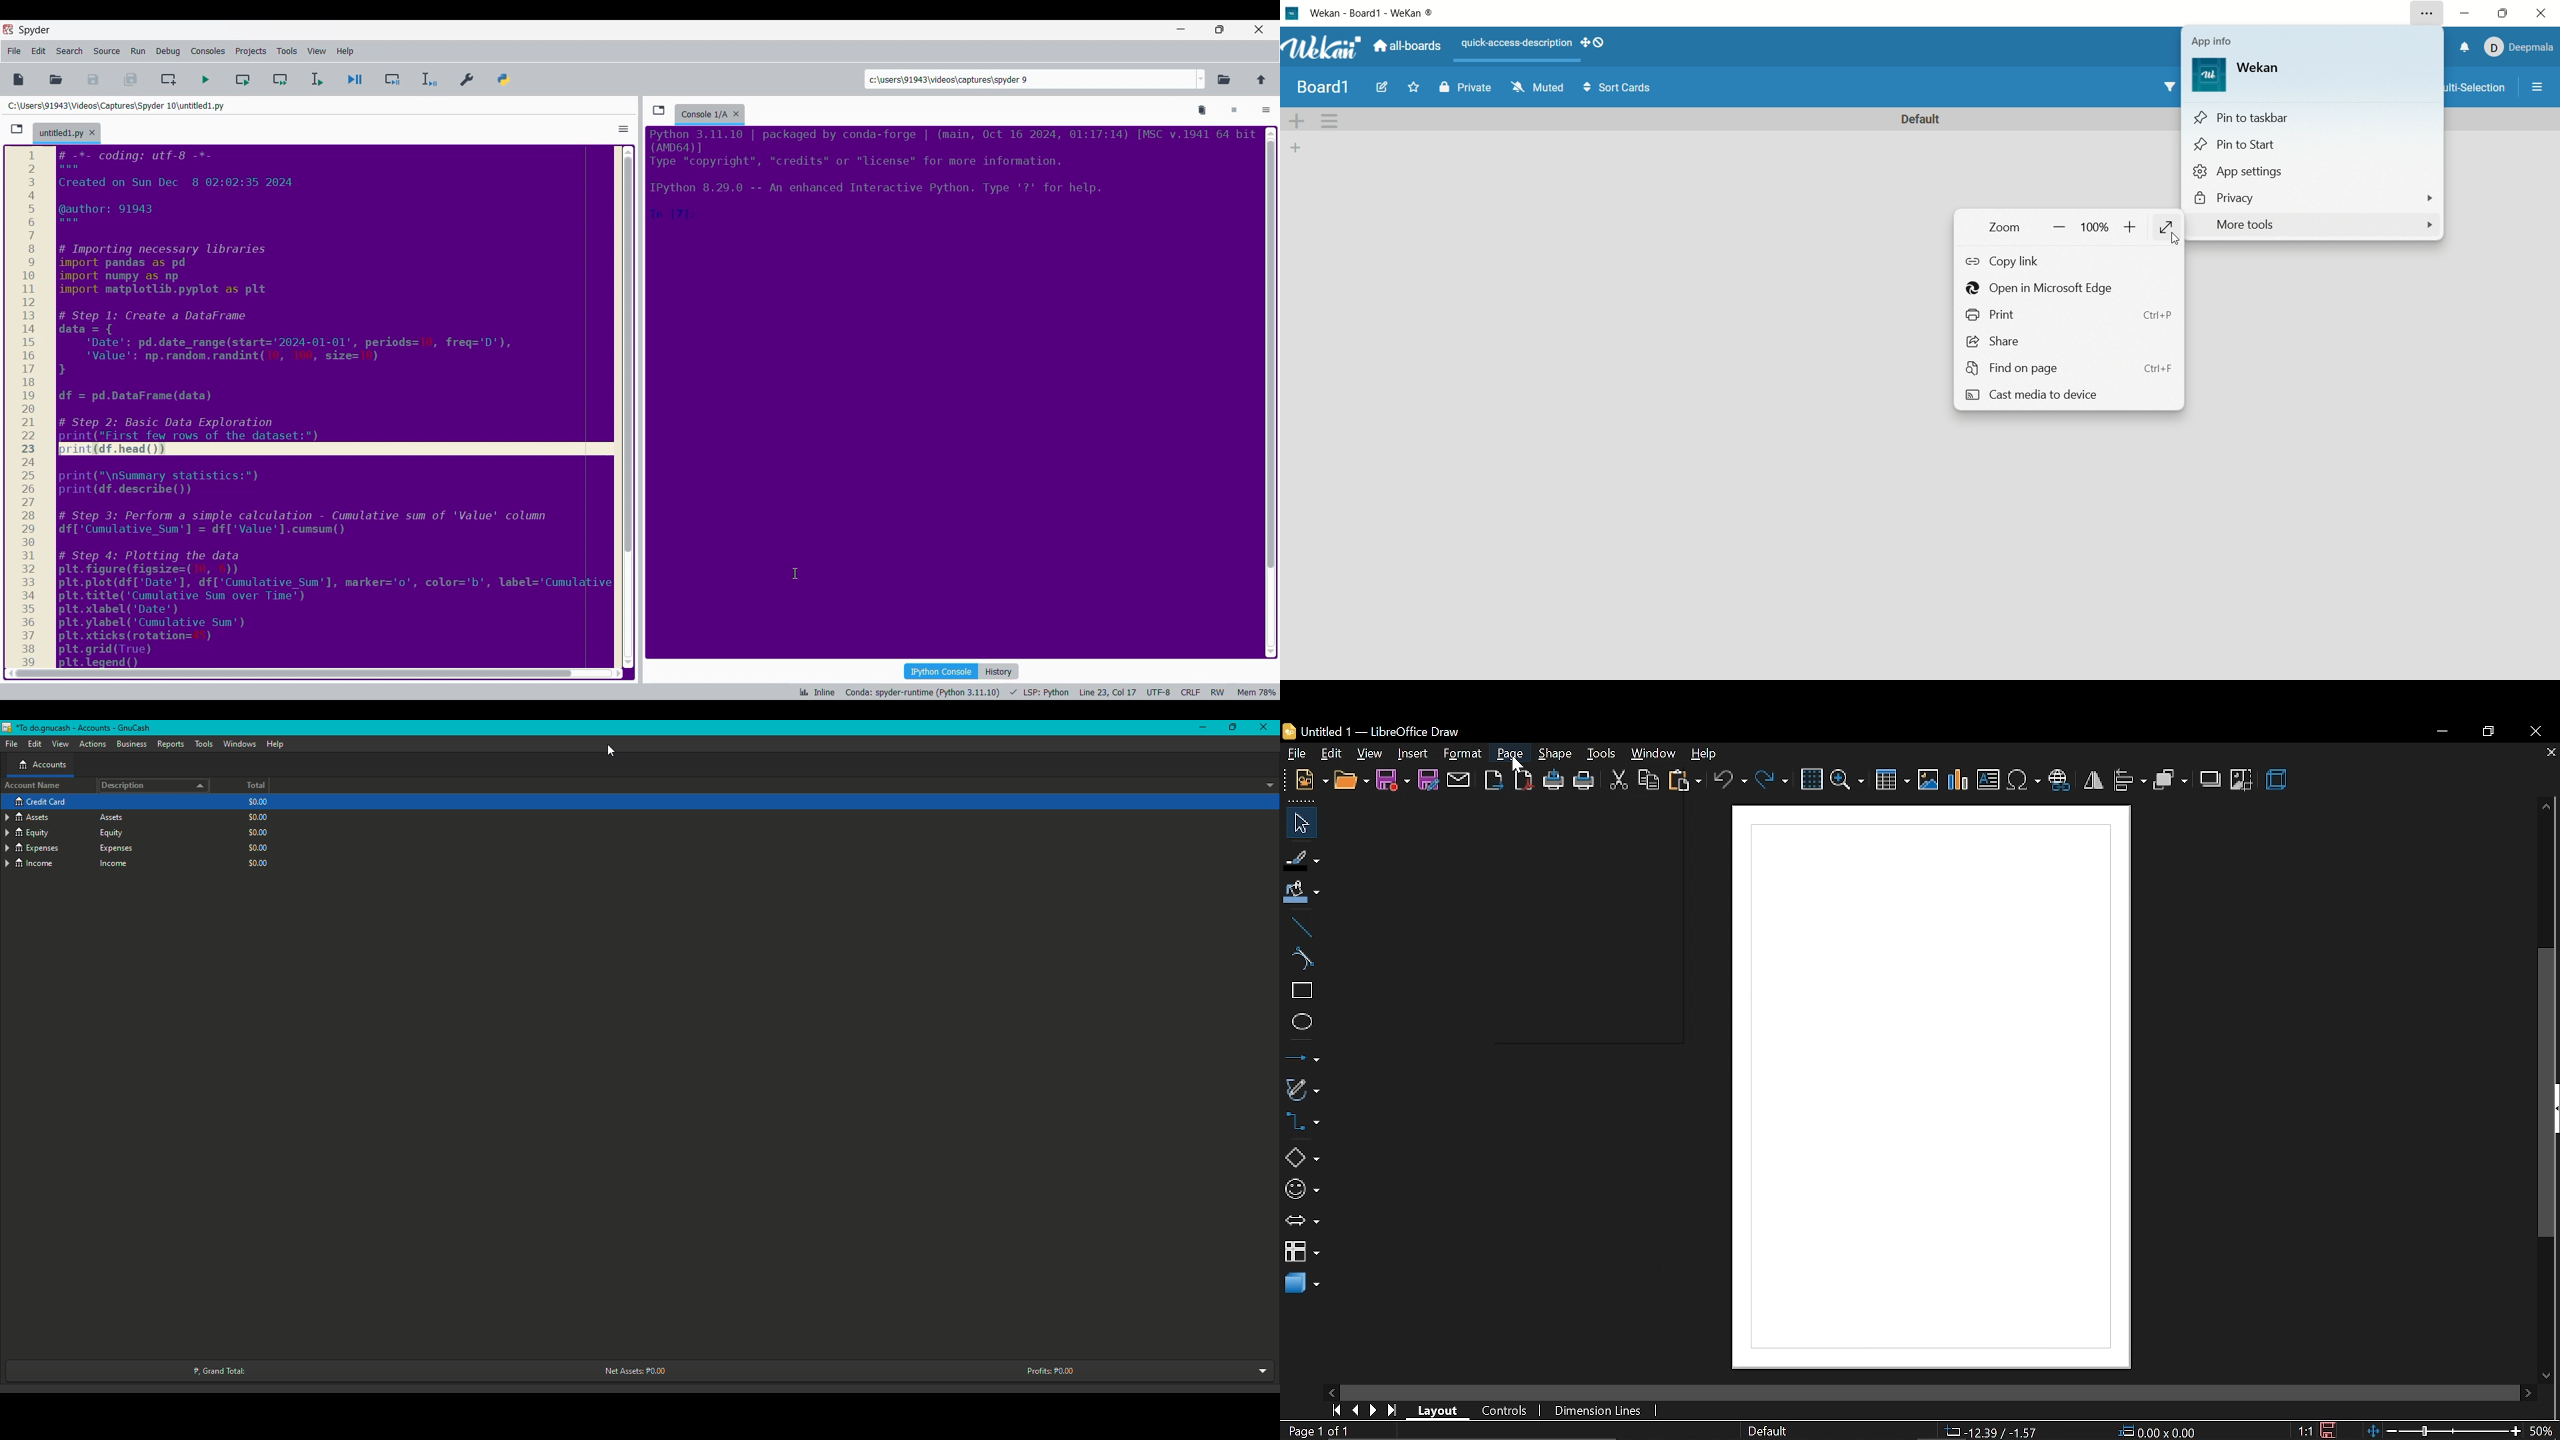 This screenshot has height=1456, width=2576. What do you see at coordinates (1810, 780) in the screenshot?
I see `grid` at bounding box center [1810, 780].